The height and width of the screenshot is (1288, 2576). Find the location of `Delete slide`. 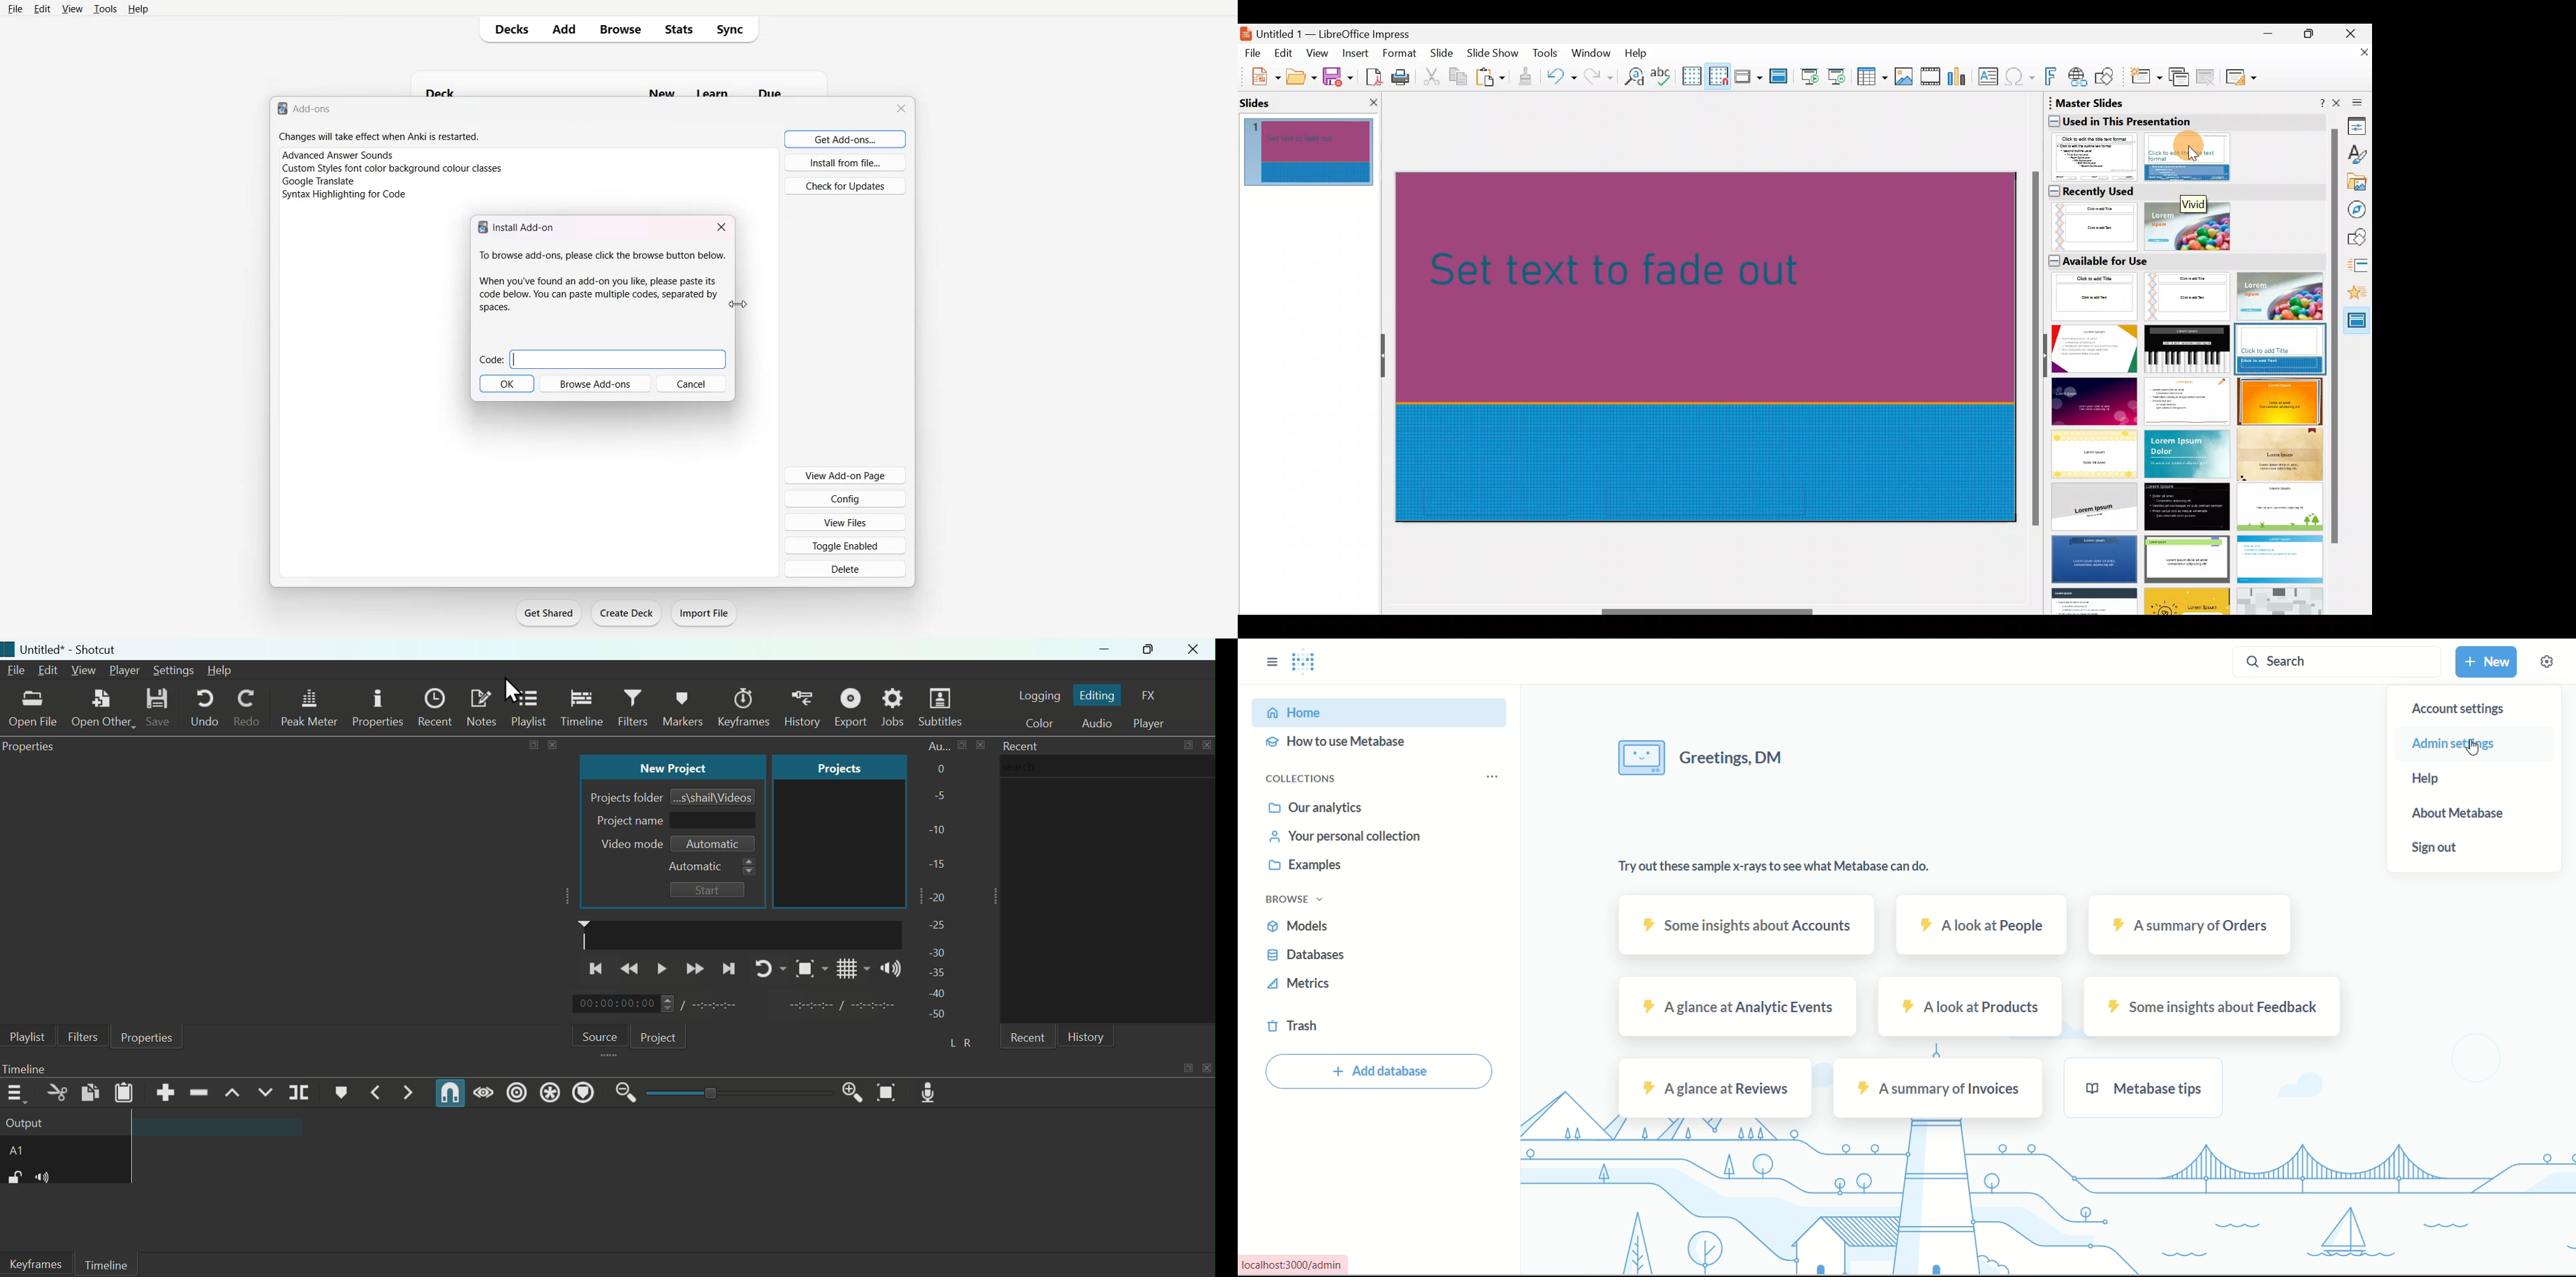

Delete slide is located at coordinates (2208, 76).